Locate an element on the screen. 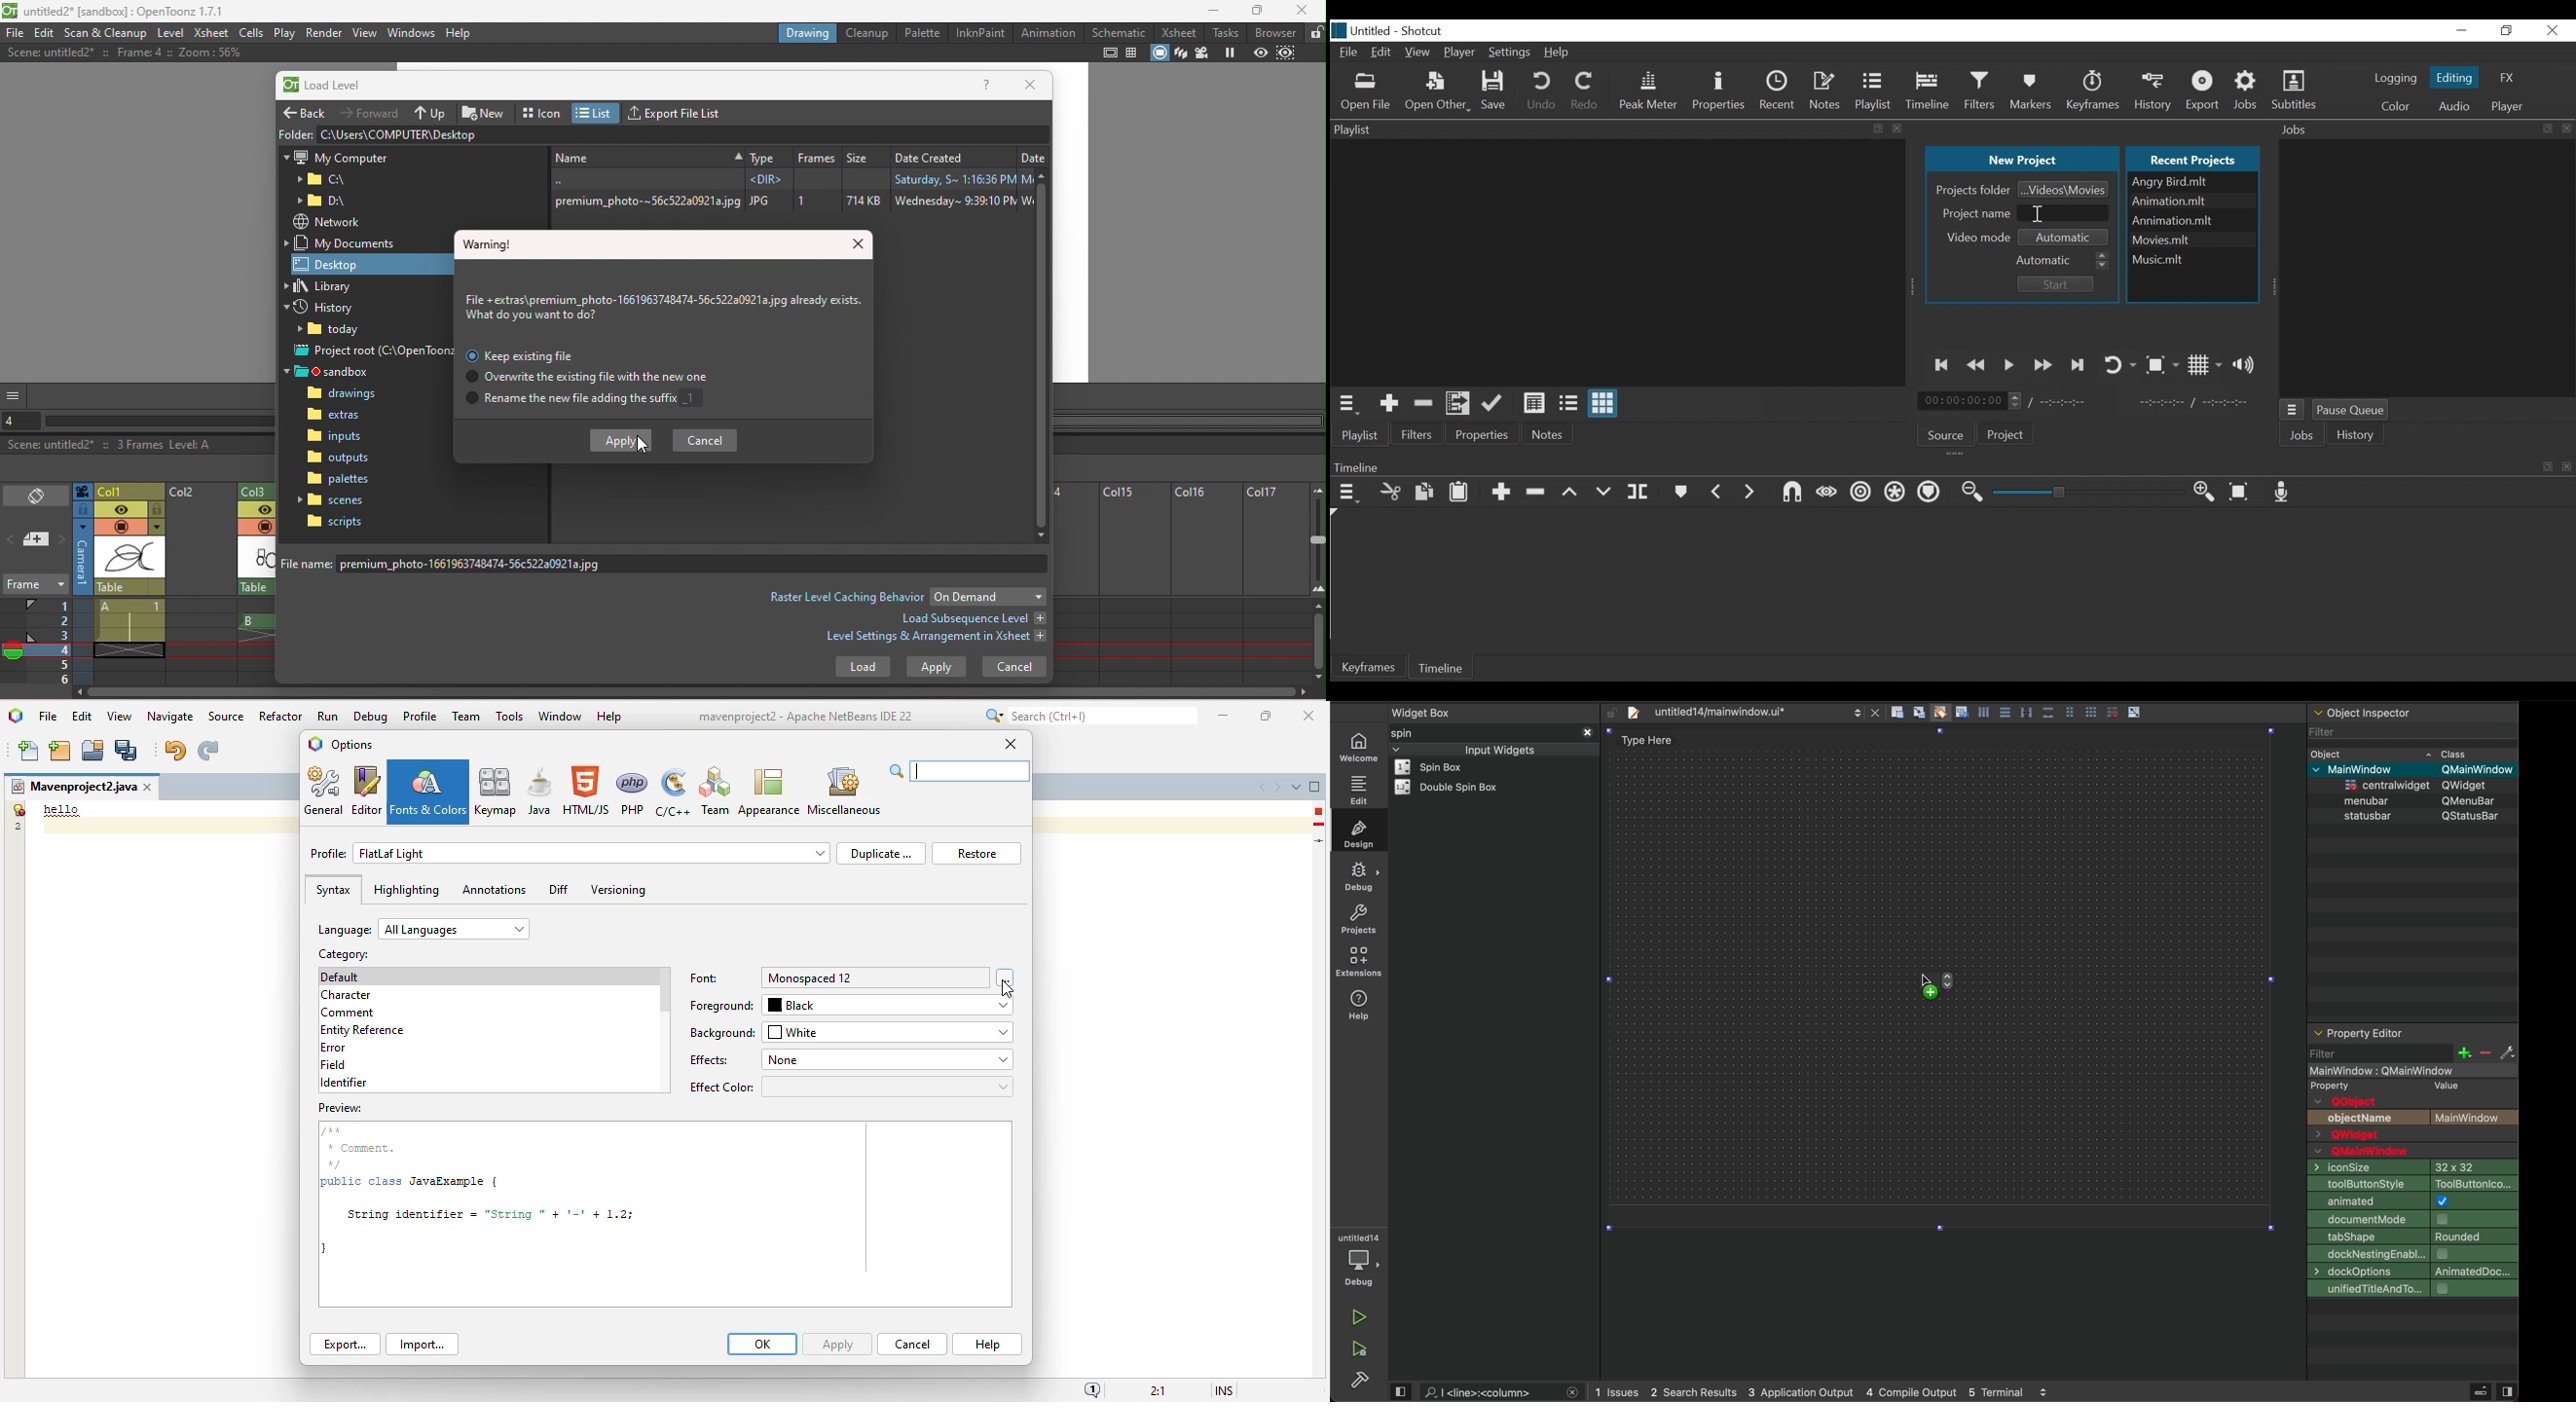  Automatic is located at coordinates (2063, 258).